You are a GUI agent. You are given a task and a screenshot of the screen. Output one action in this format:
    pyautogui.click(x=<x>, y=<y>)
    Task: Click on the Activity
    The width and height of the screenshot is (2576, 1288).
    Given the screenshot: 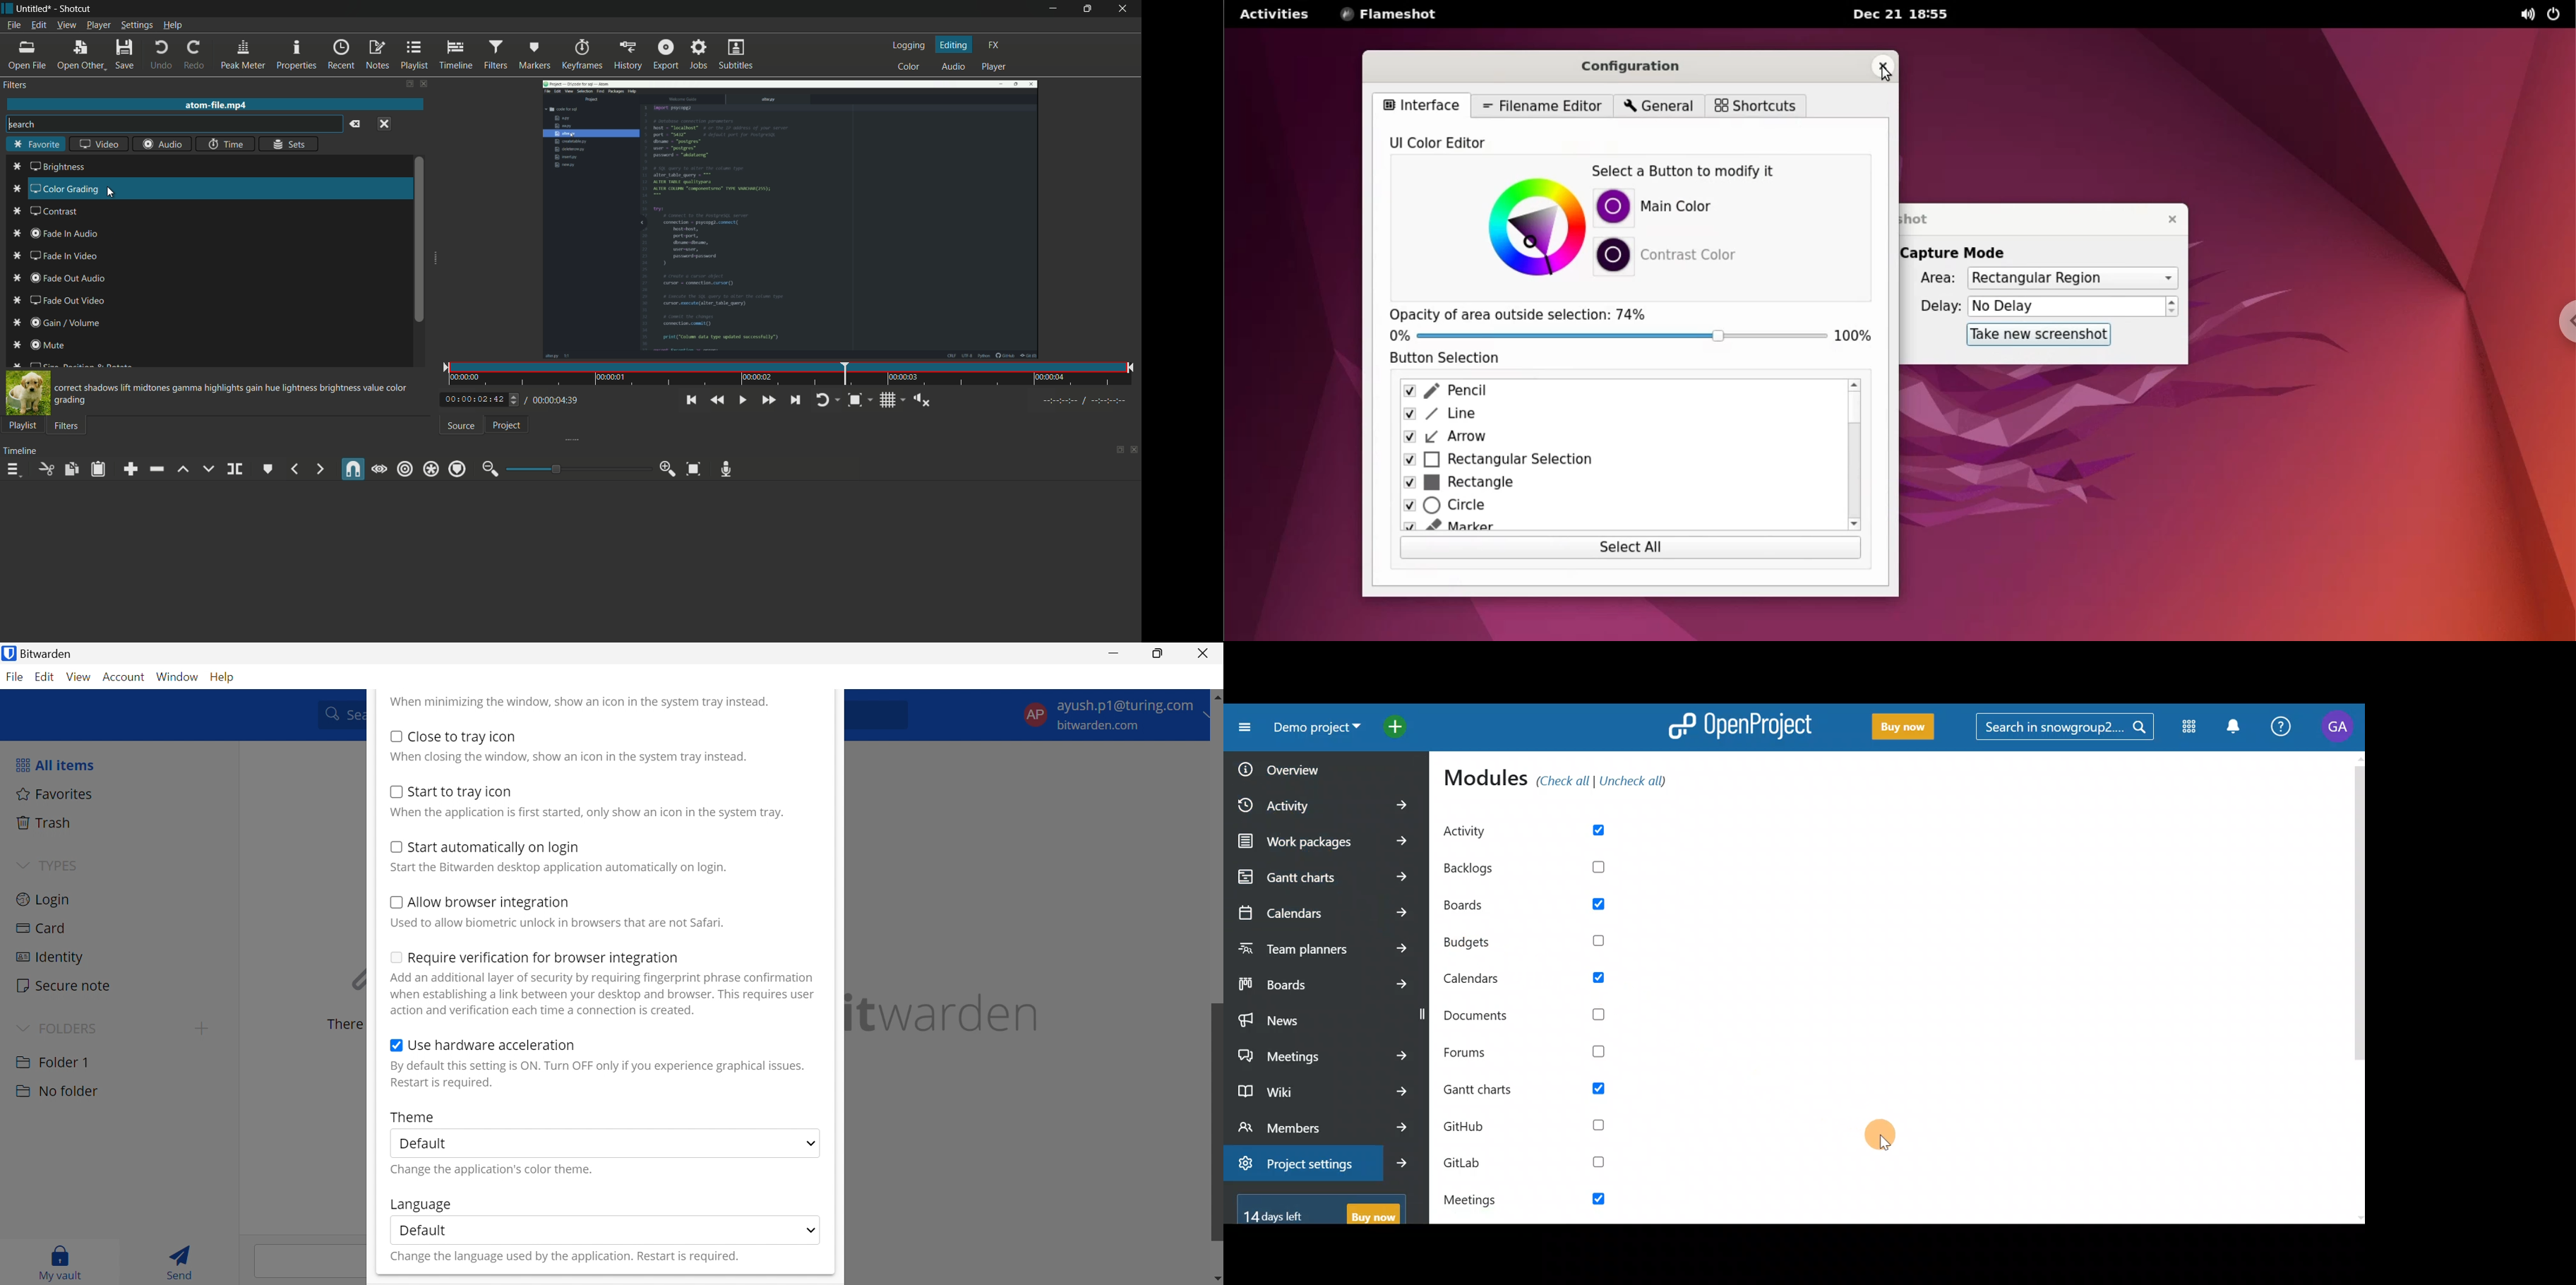 What is the action you would take?
    pyautogui.click(x=1537, y=830)
    